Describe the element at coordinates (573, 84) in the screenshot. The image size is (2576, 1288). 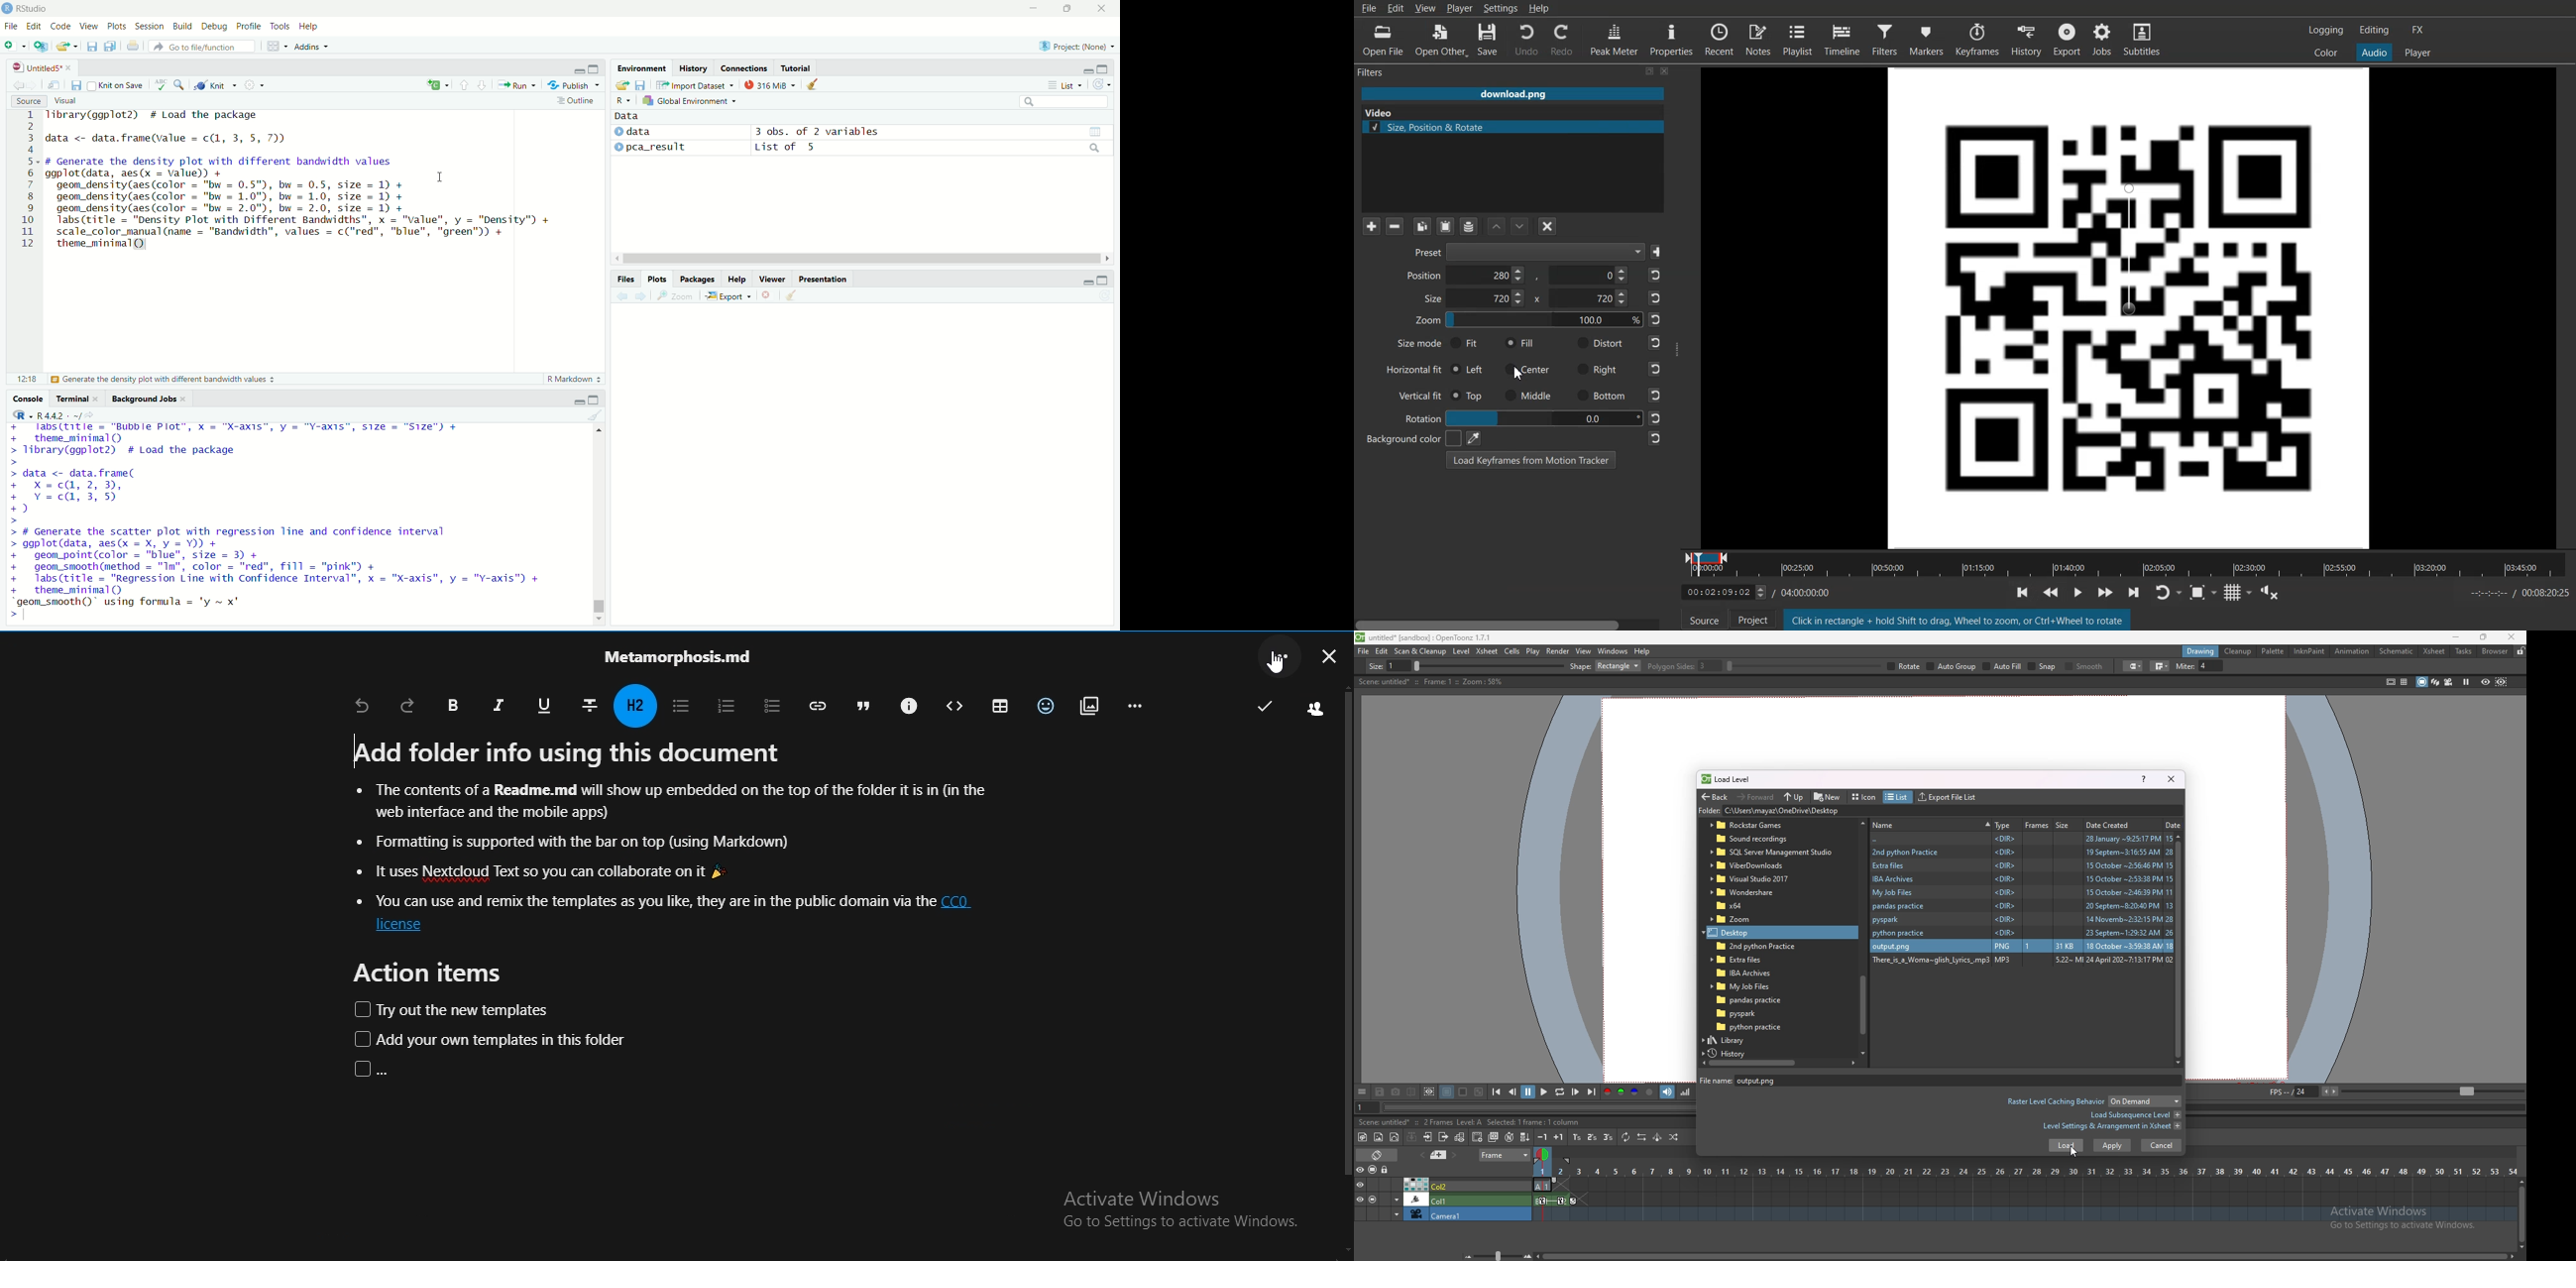
I see `Publish` at that location.